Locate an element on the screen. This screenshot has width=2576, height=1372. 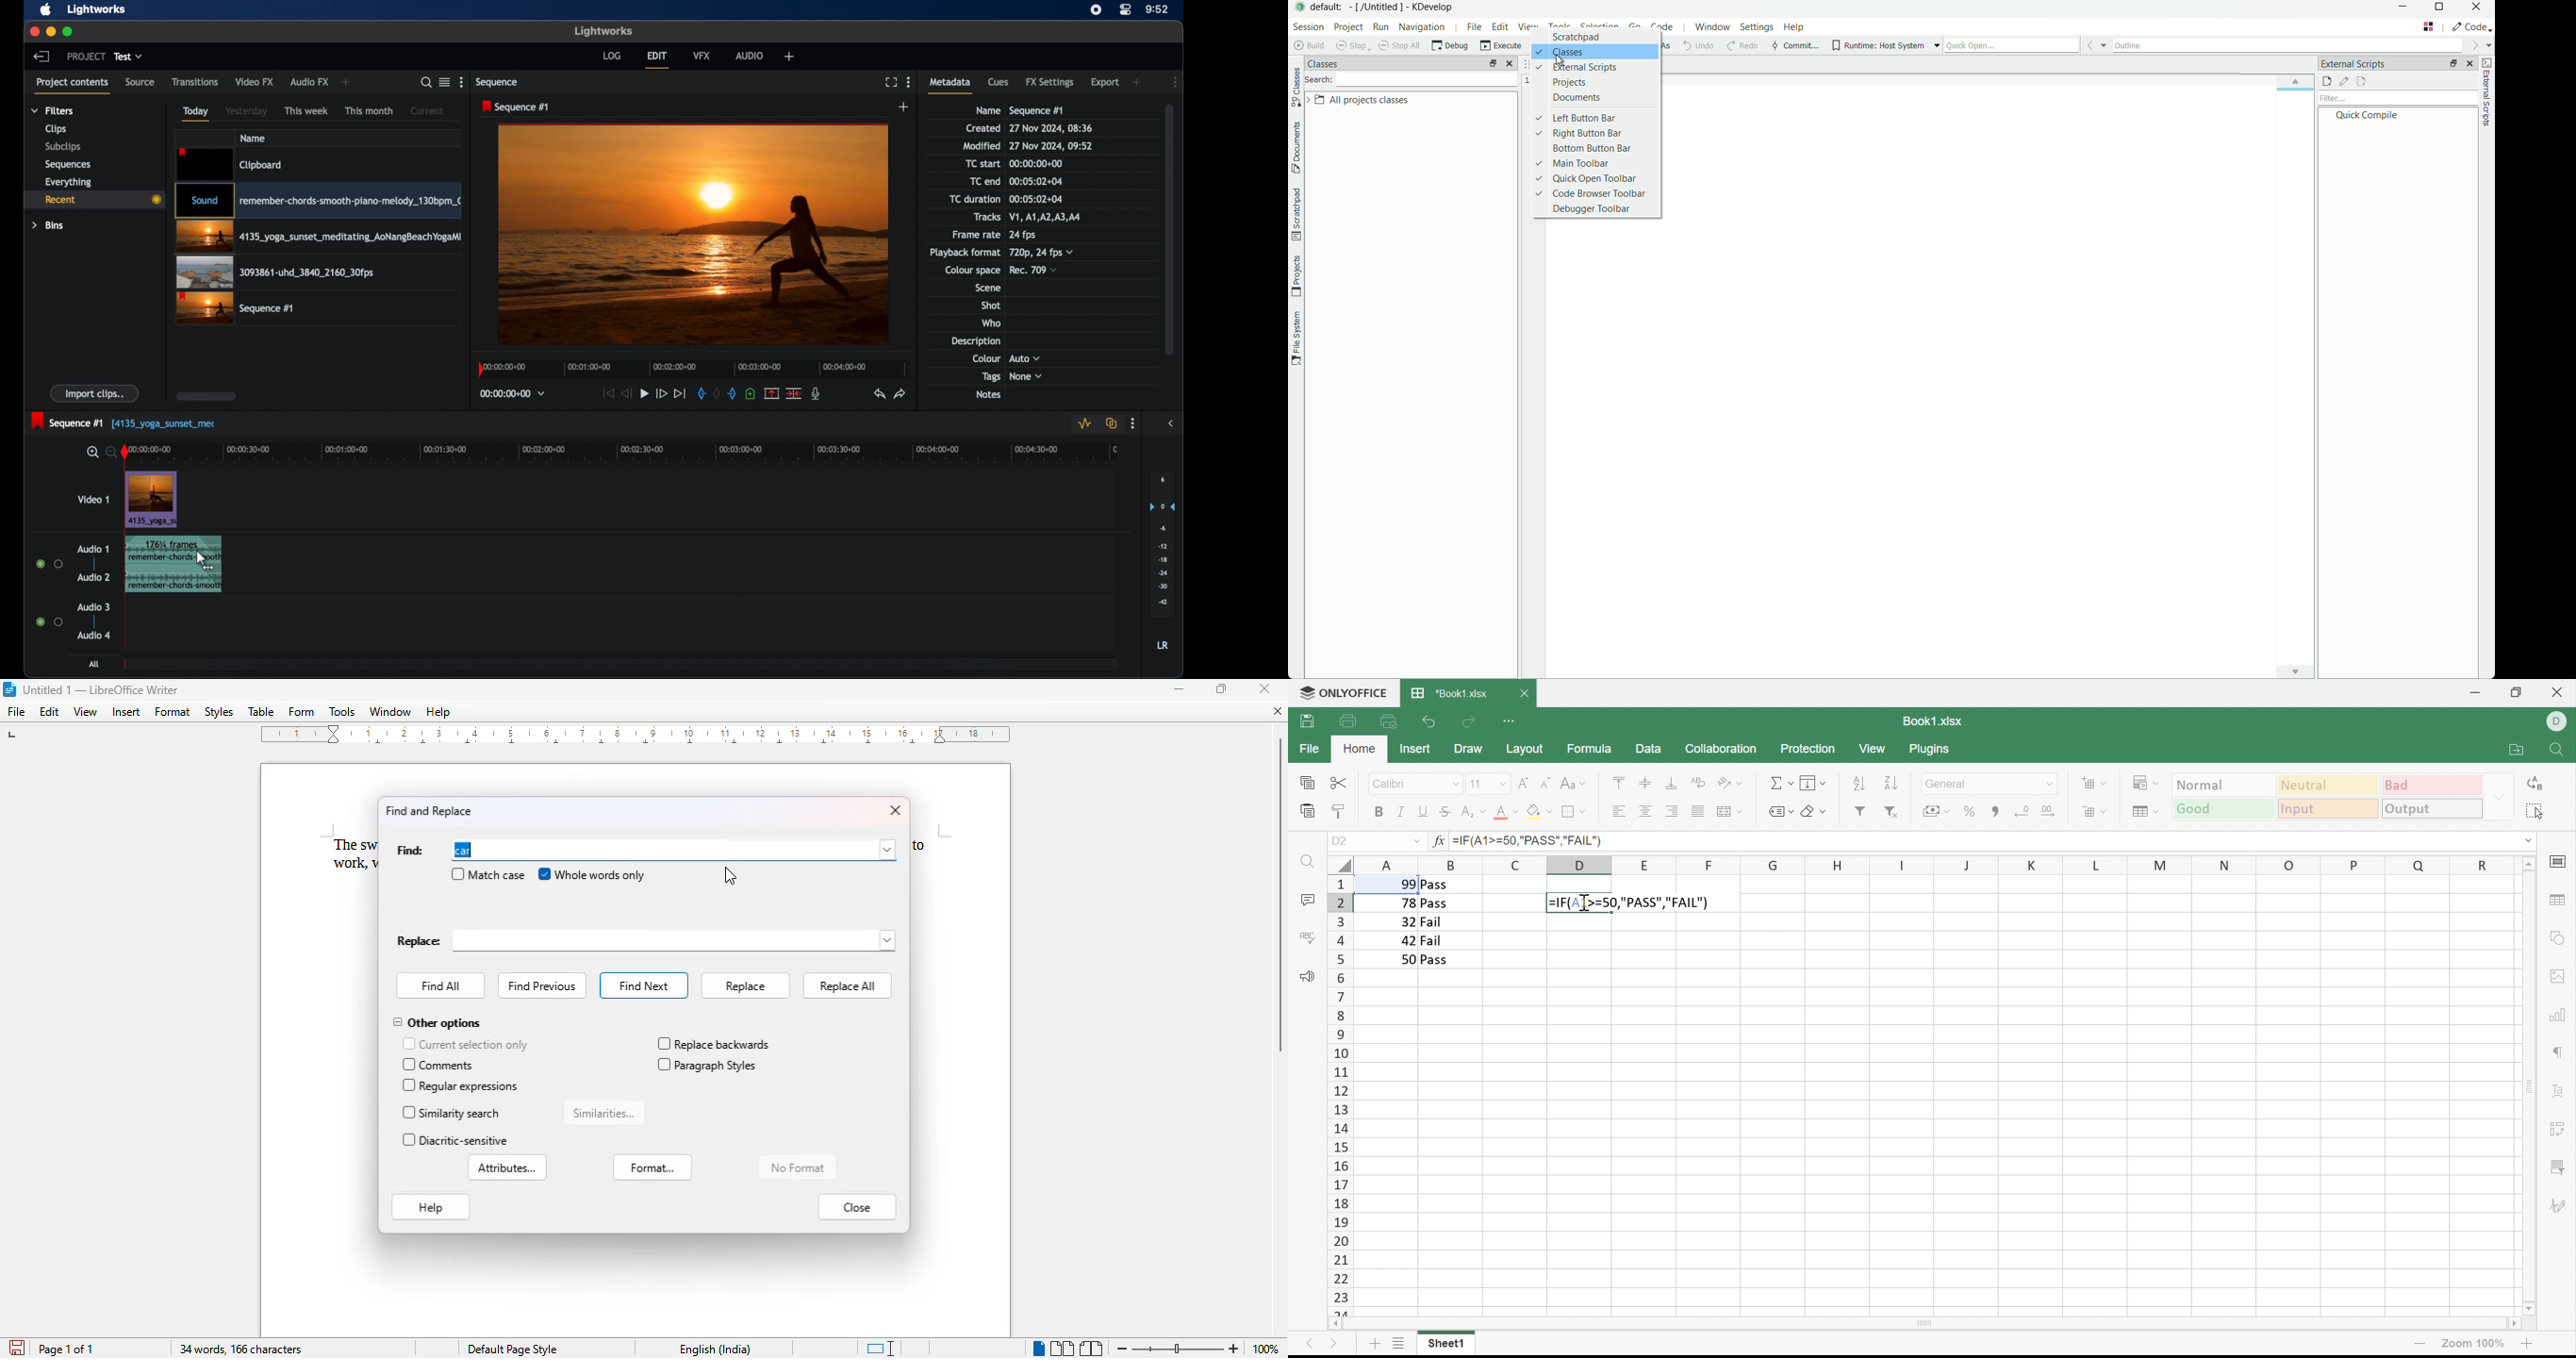
Change case is located at coordinates (1572, 785).